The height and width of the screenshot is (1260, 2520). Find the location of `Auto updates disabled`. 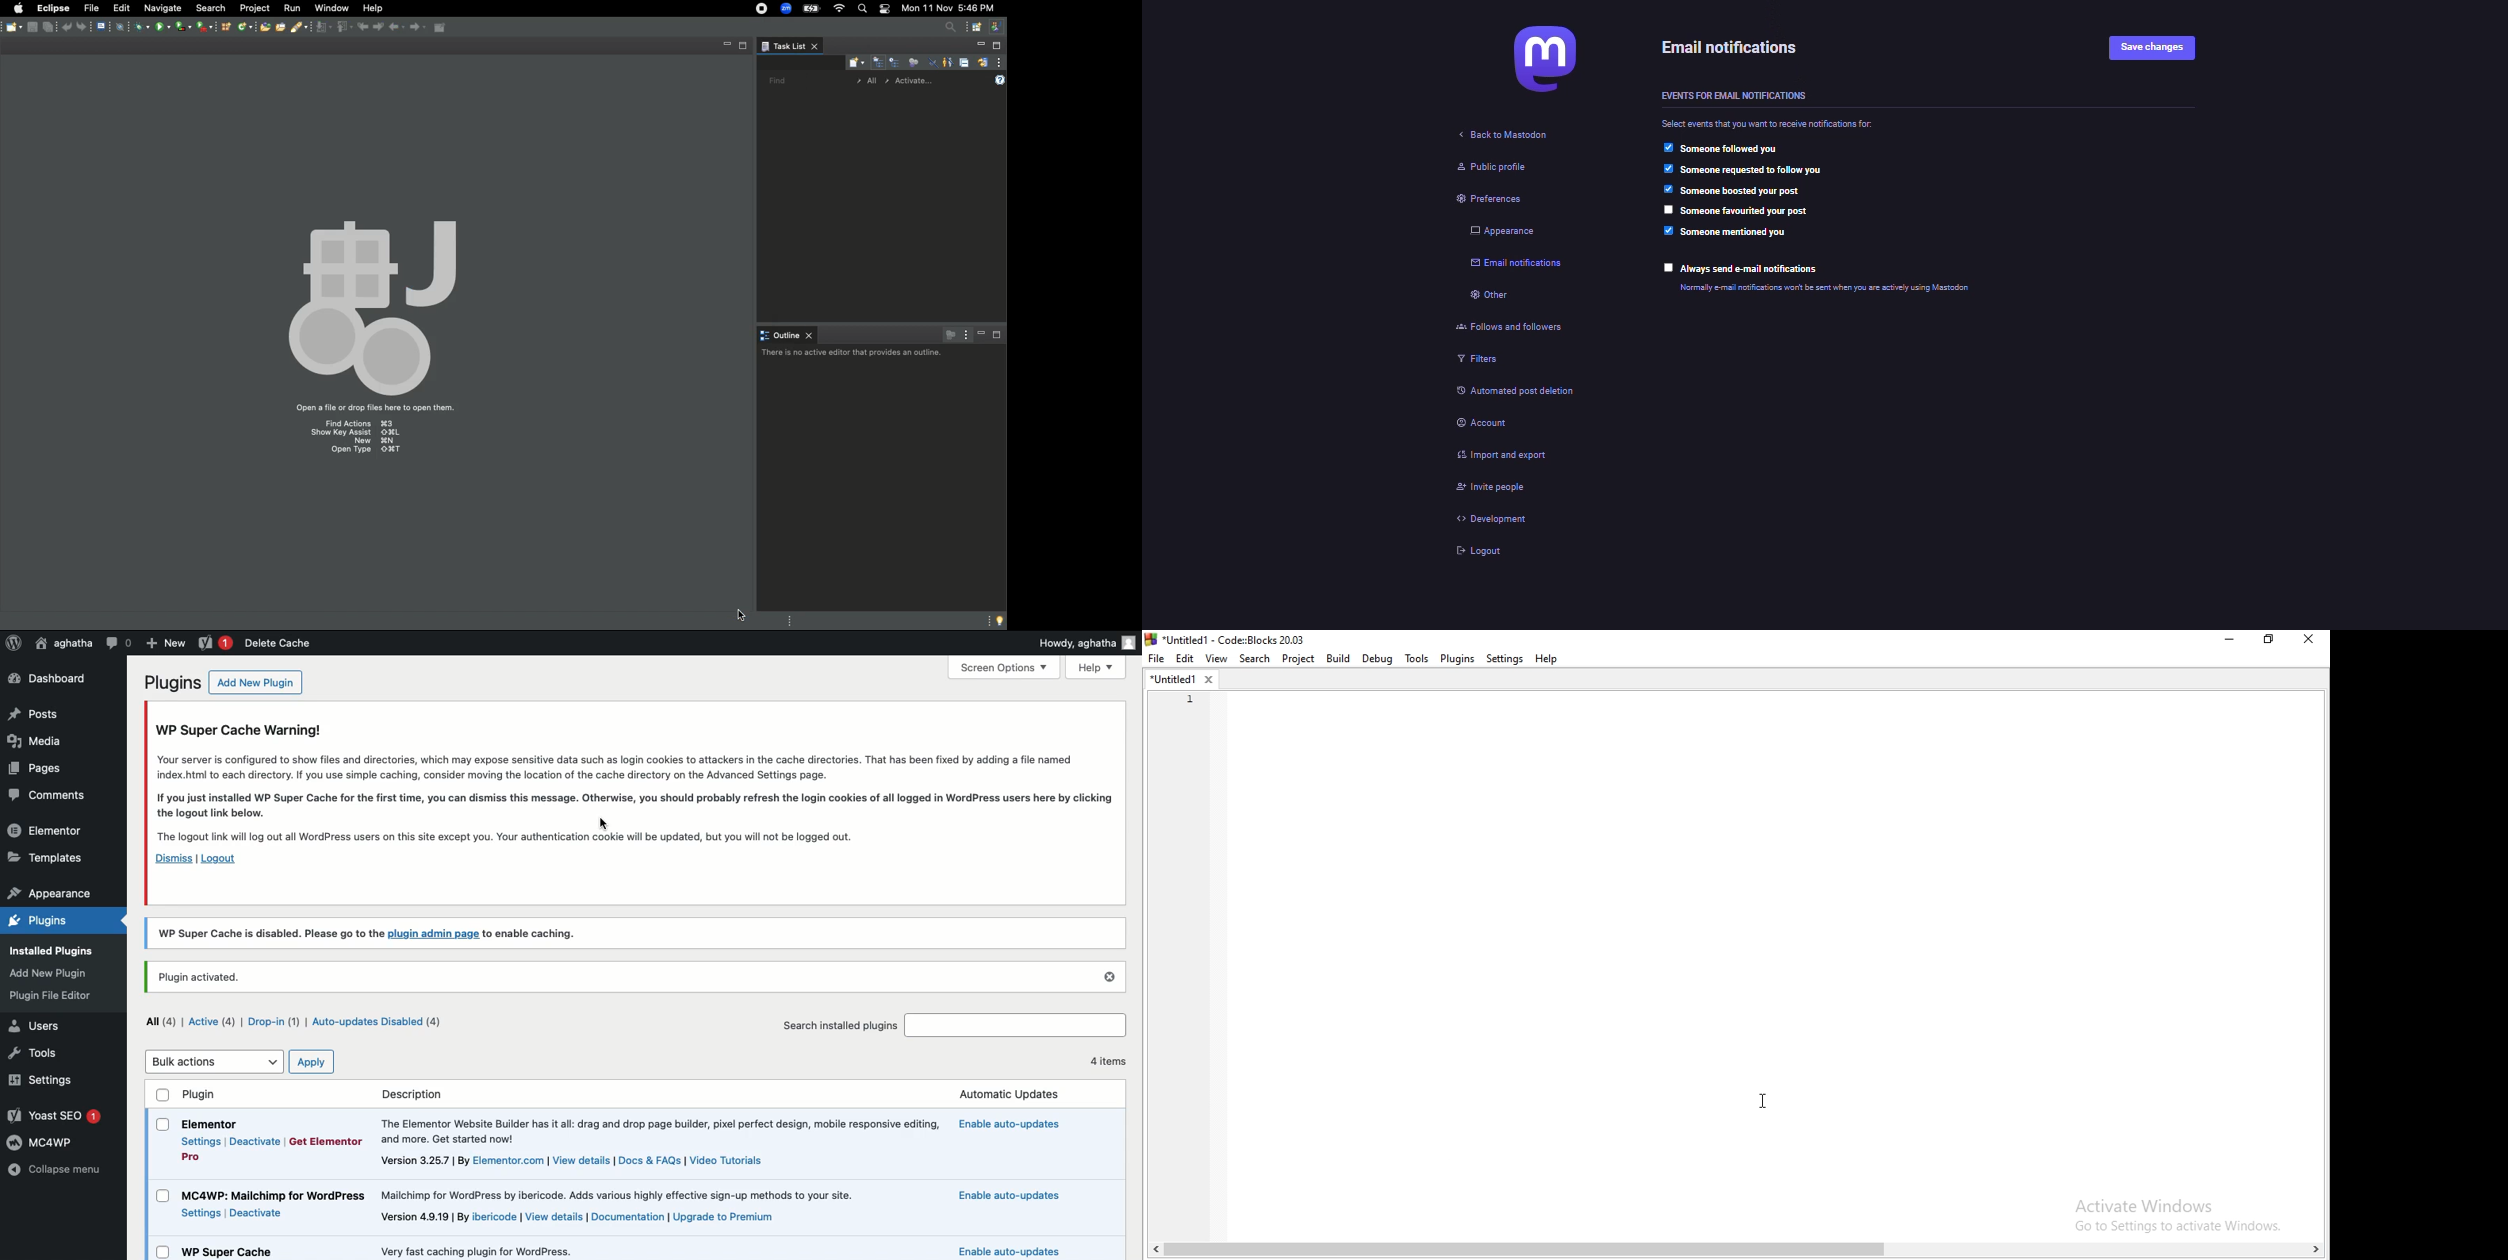

Auto updates disabled is located at coordinates (380, 1021).